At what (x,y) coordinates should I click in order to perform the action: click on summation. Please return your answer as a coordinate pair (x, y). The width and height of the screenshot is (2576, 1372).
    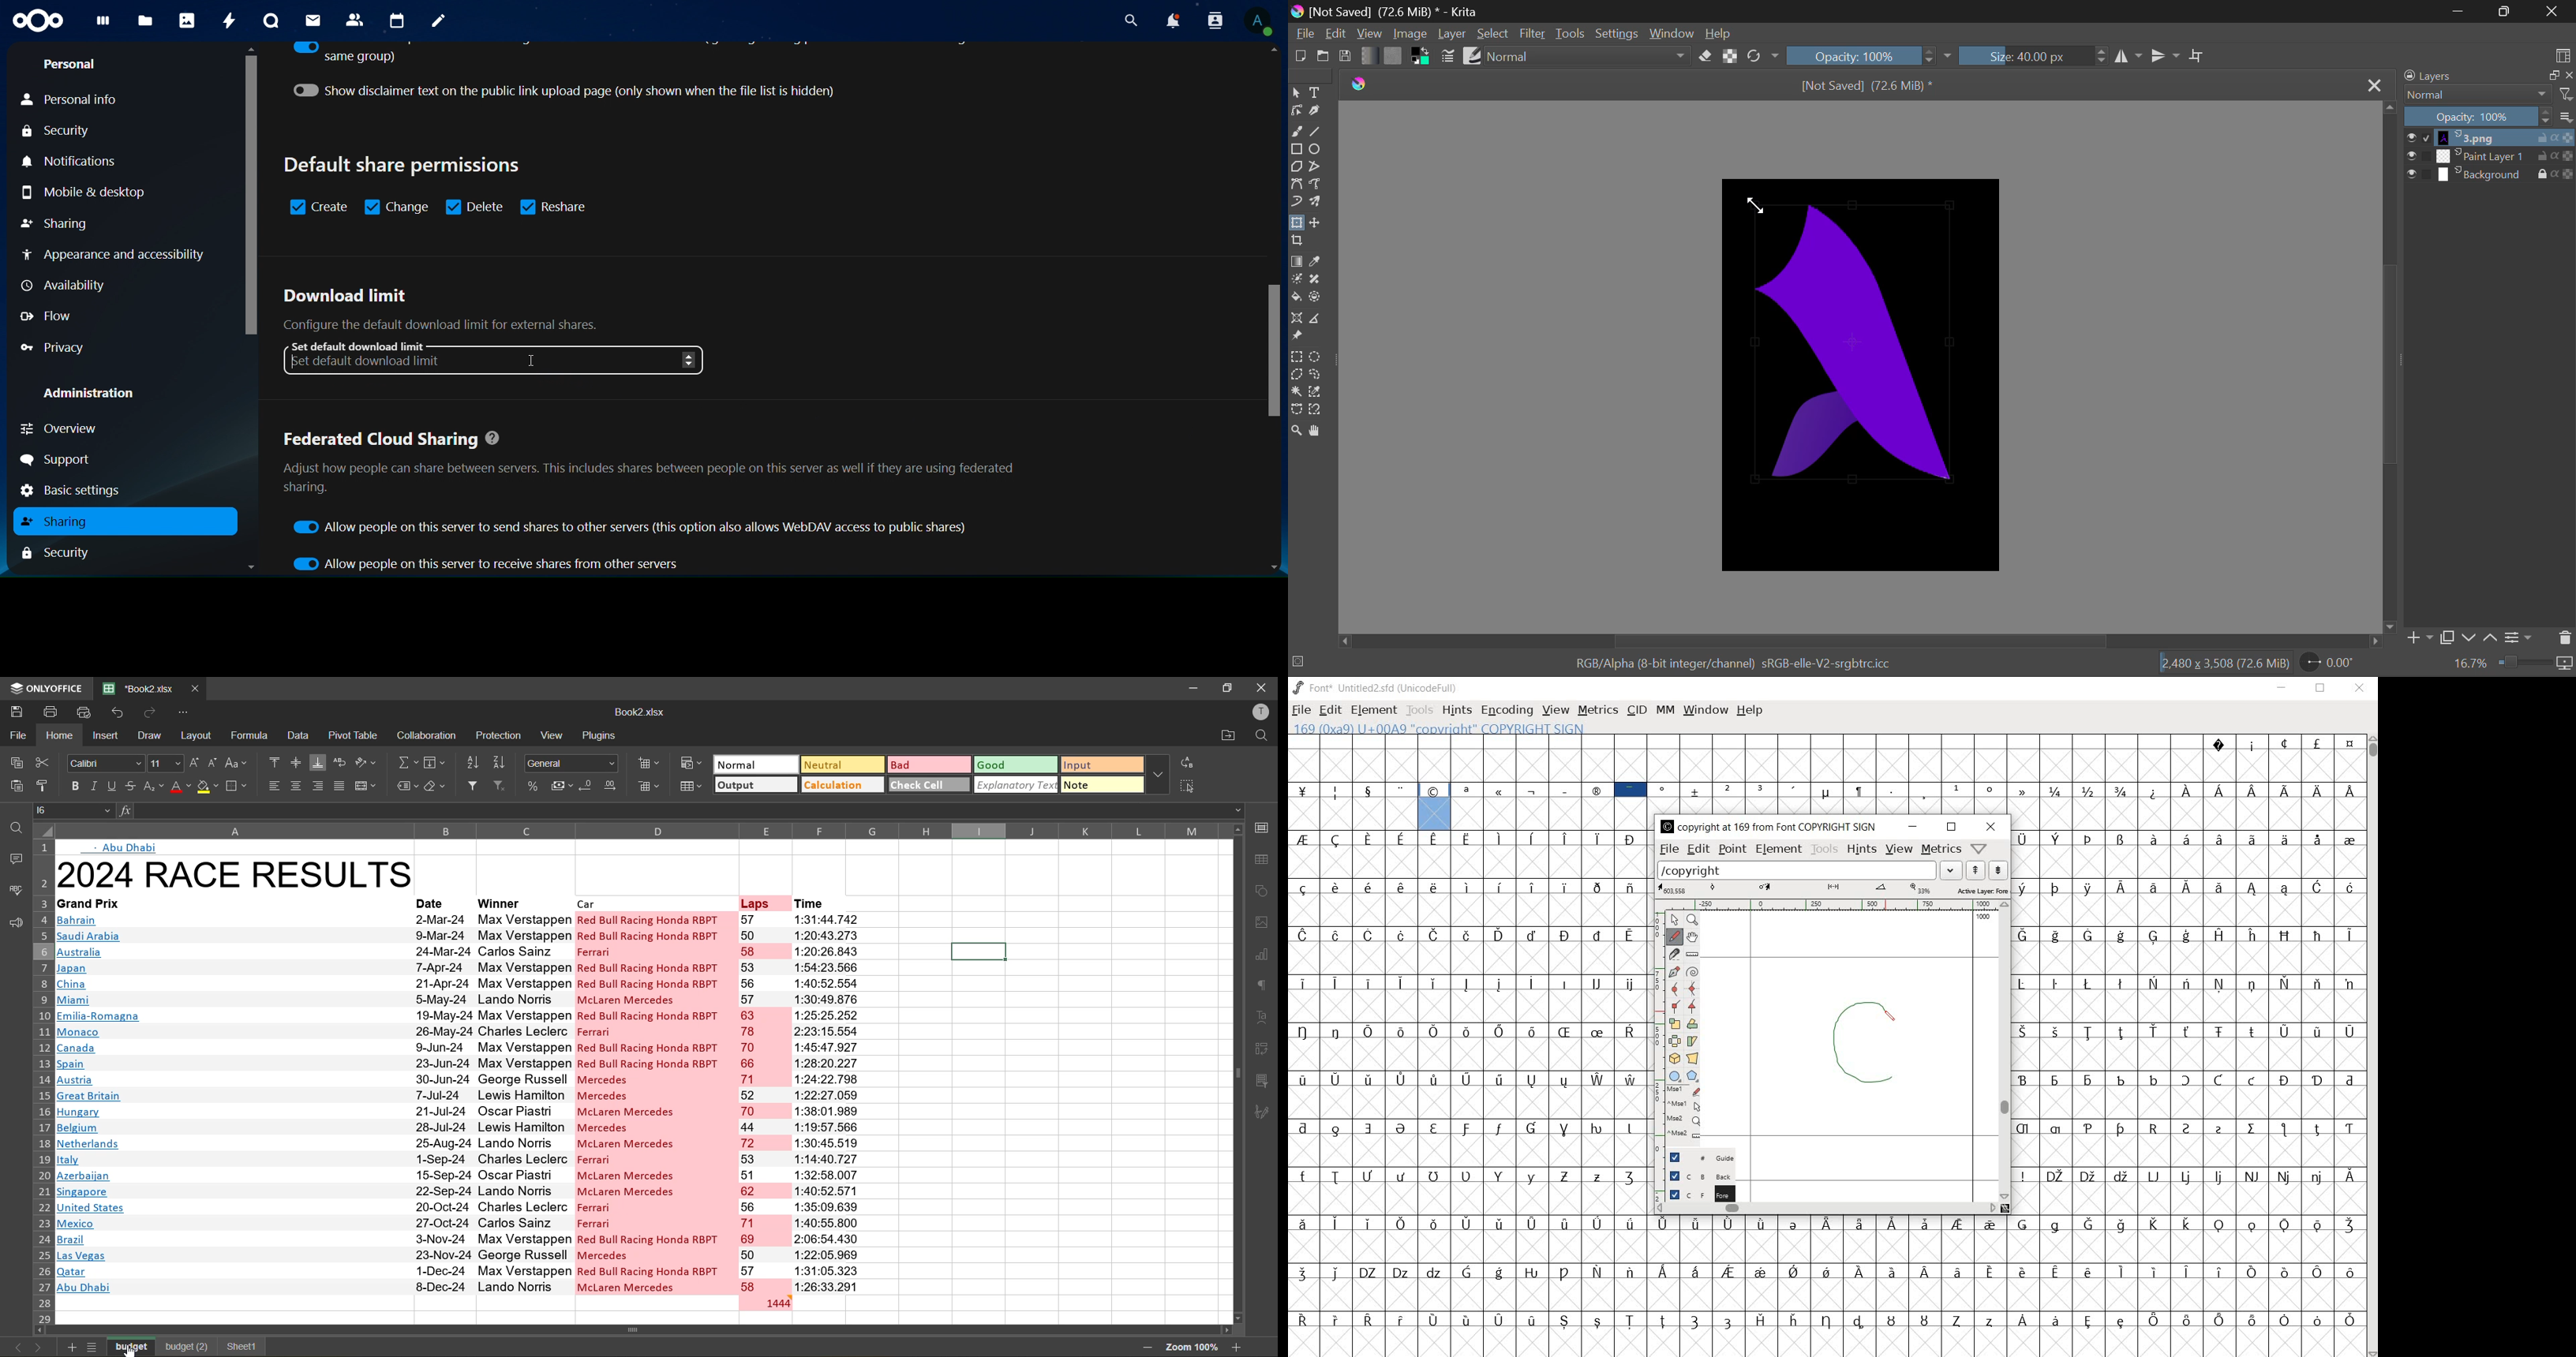
    Looking at the image, I should click on (407, 765).